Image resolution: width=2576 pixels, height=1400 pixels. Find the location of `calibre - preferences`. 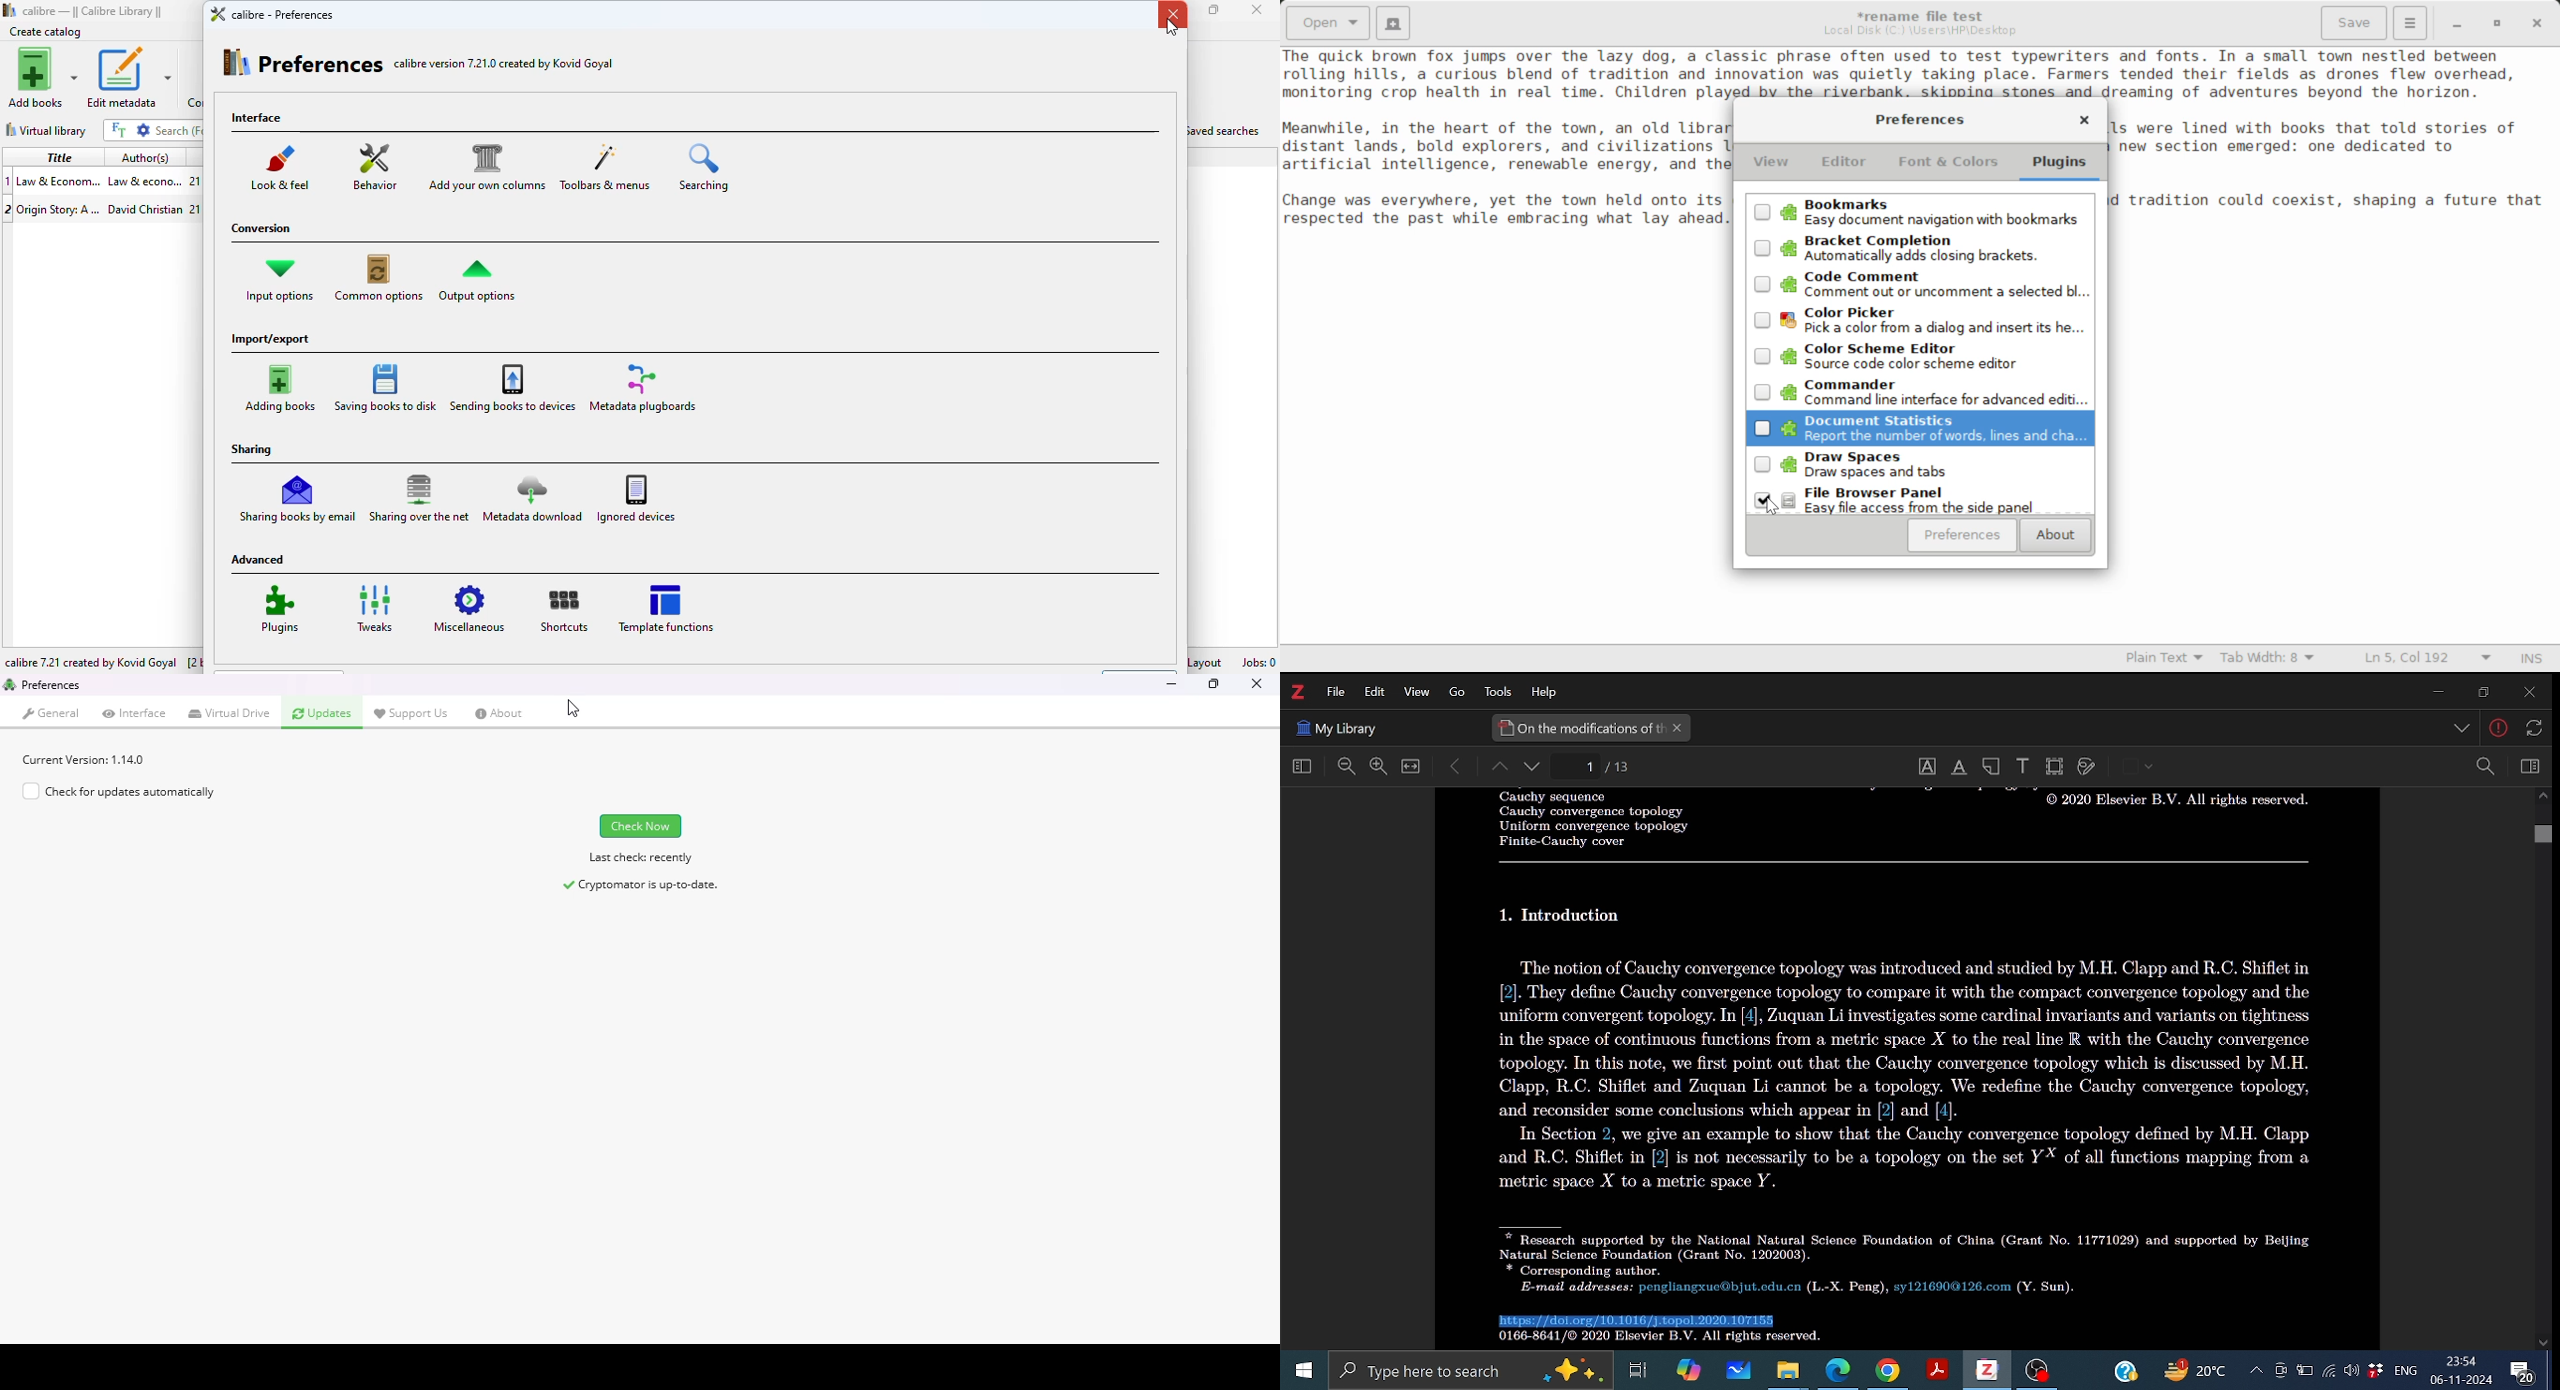

calibre - preferences is located at coordinates (271, 13).